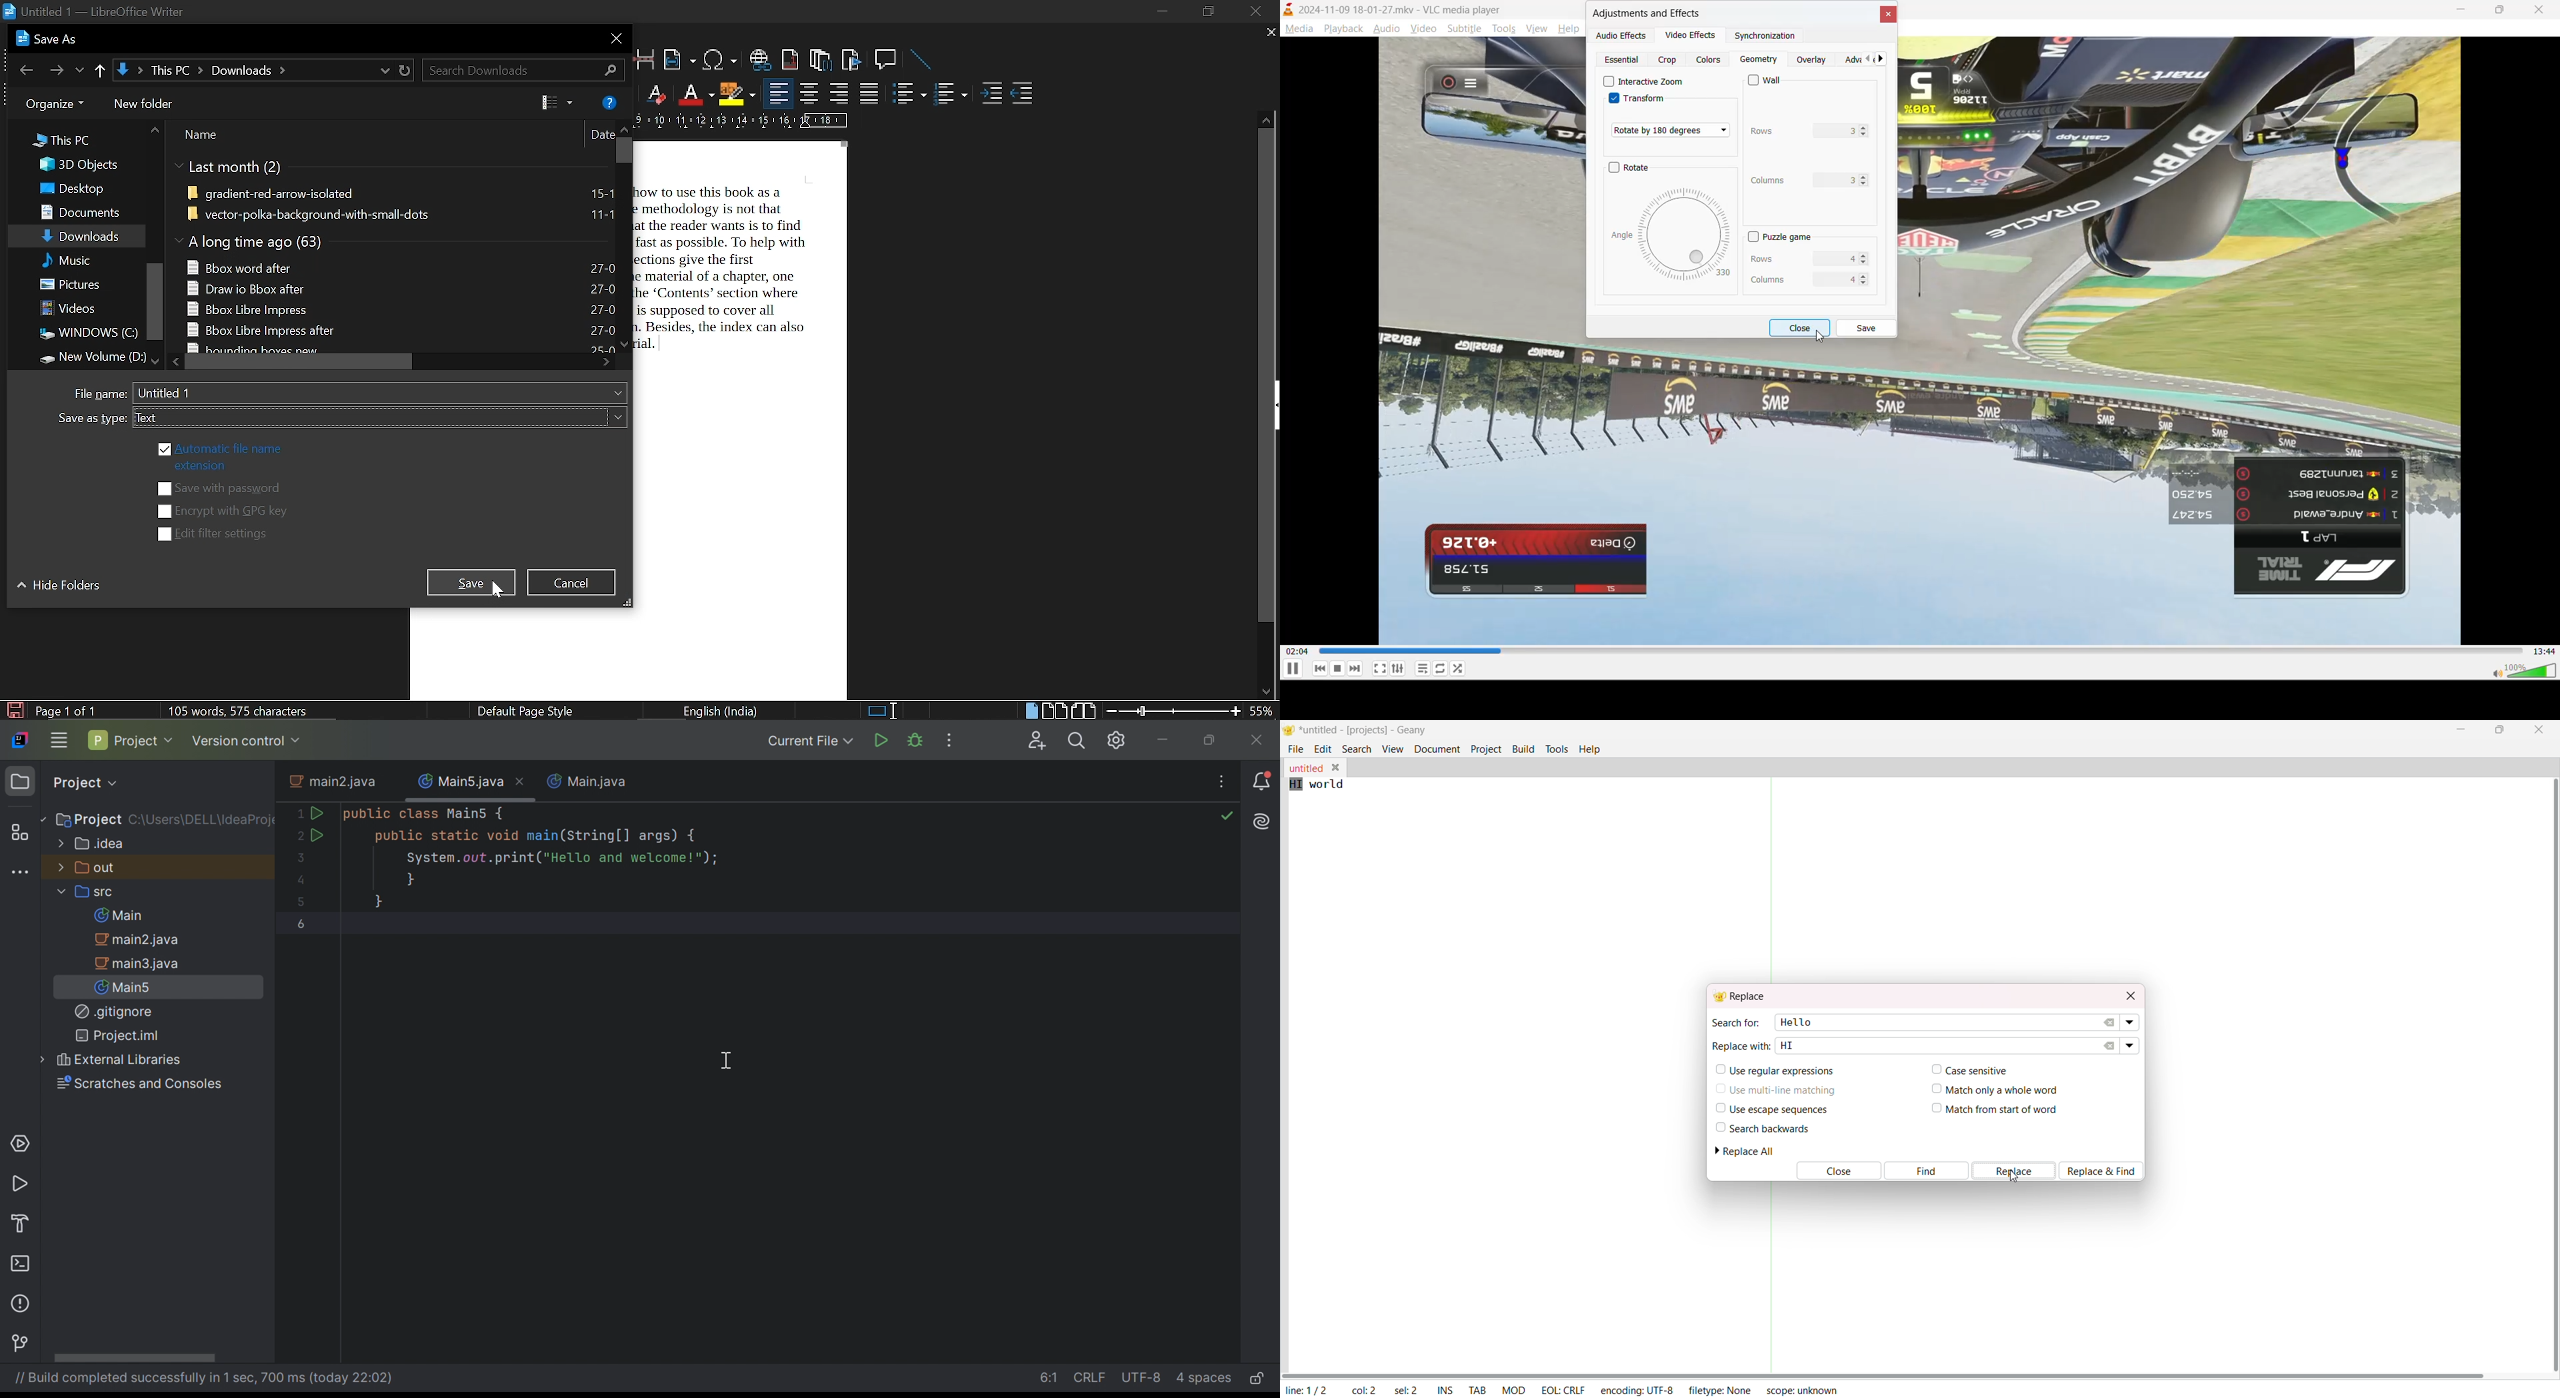 The width and height of the screenshot is (2576, 1400). Describe the element at coordinates (303, 901) in the screenshot. I see `5` at that location.